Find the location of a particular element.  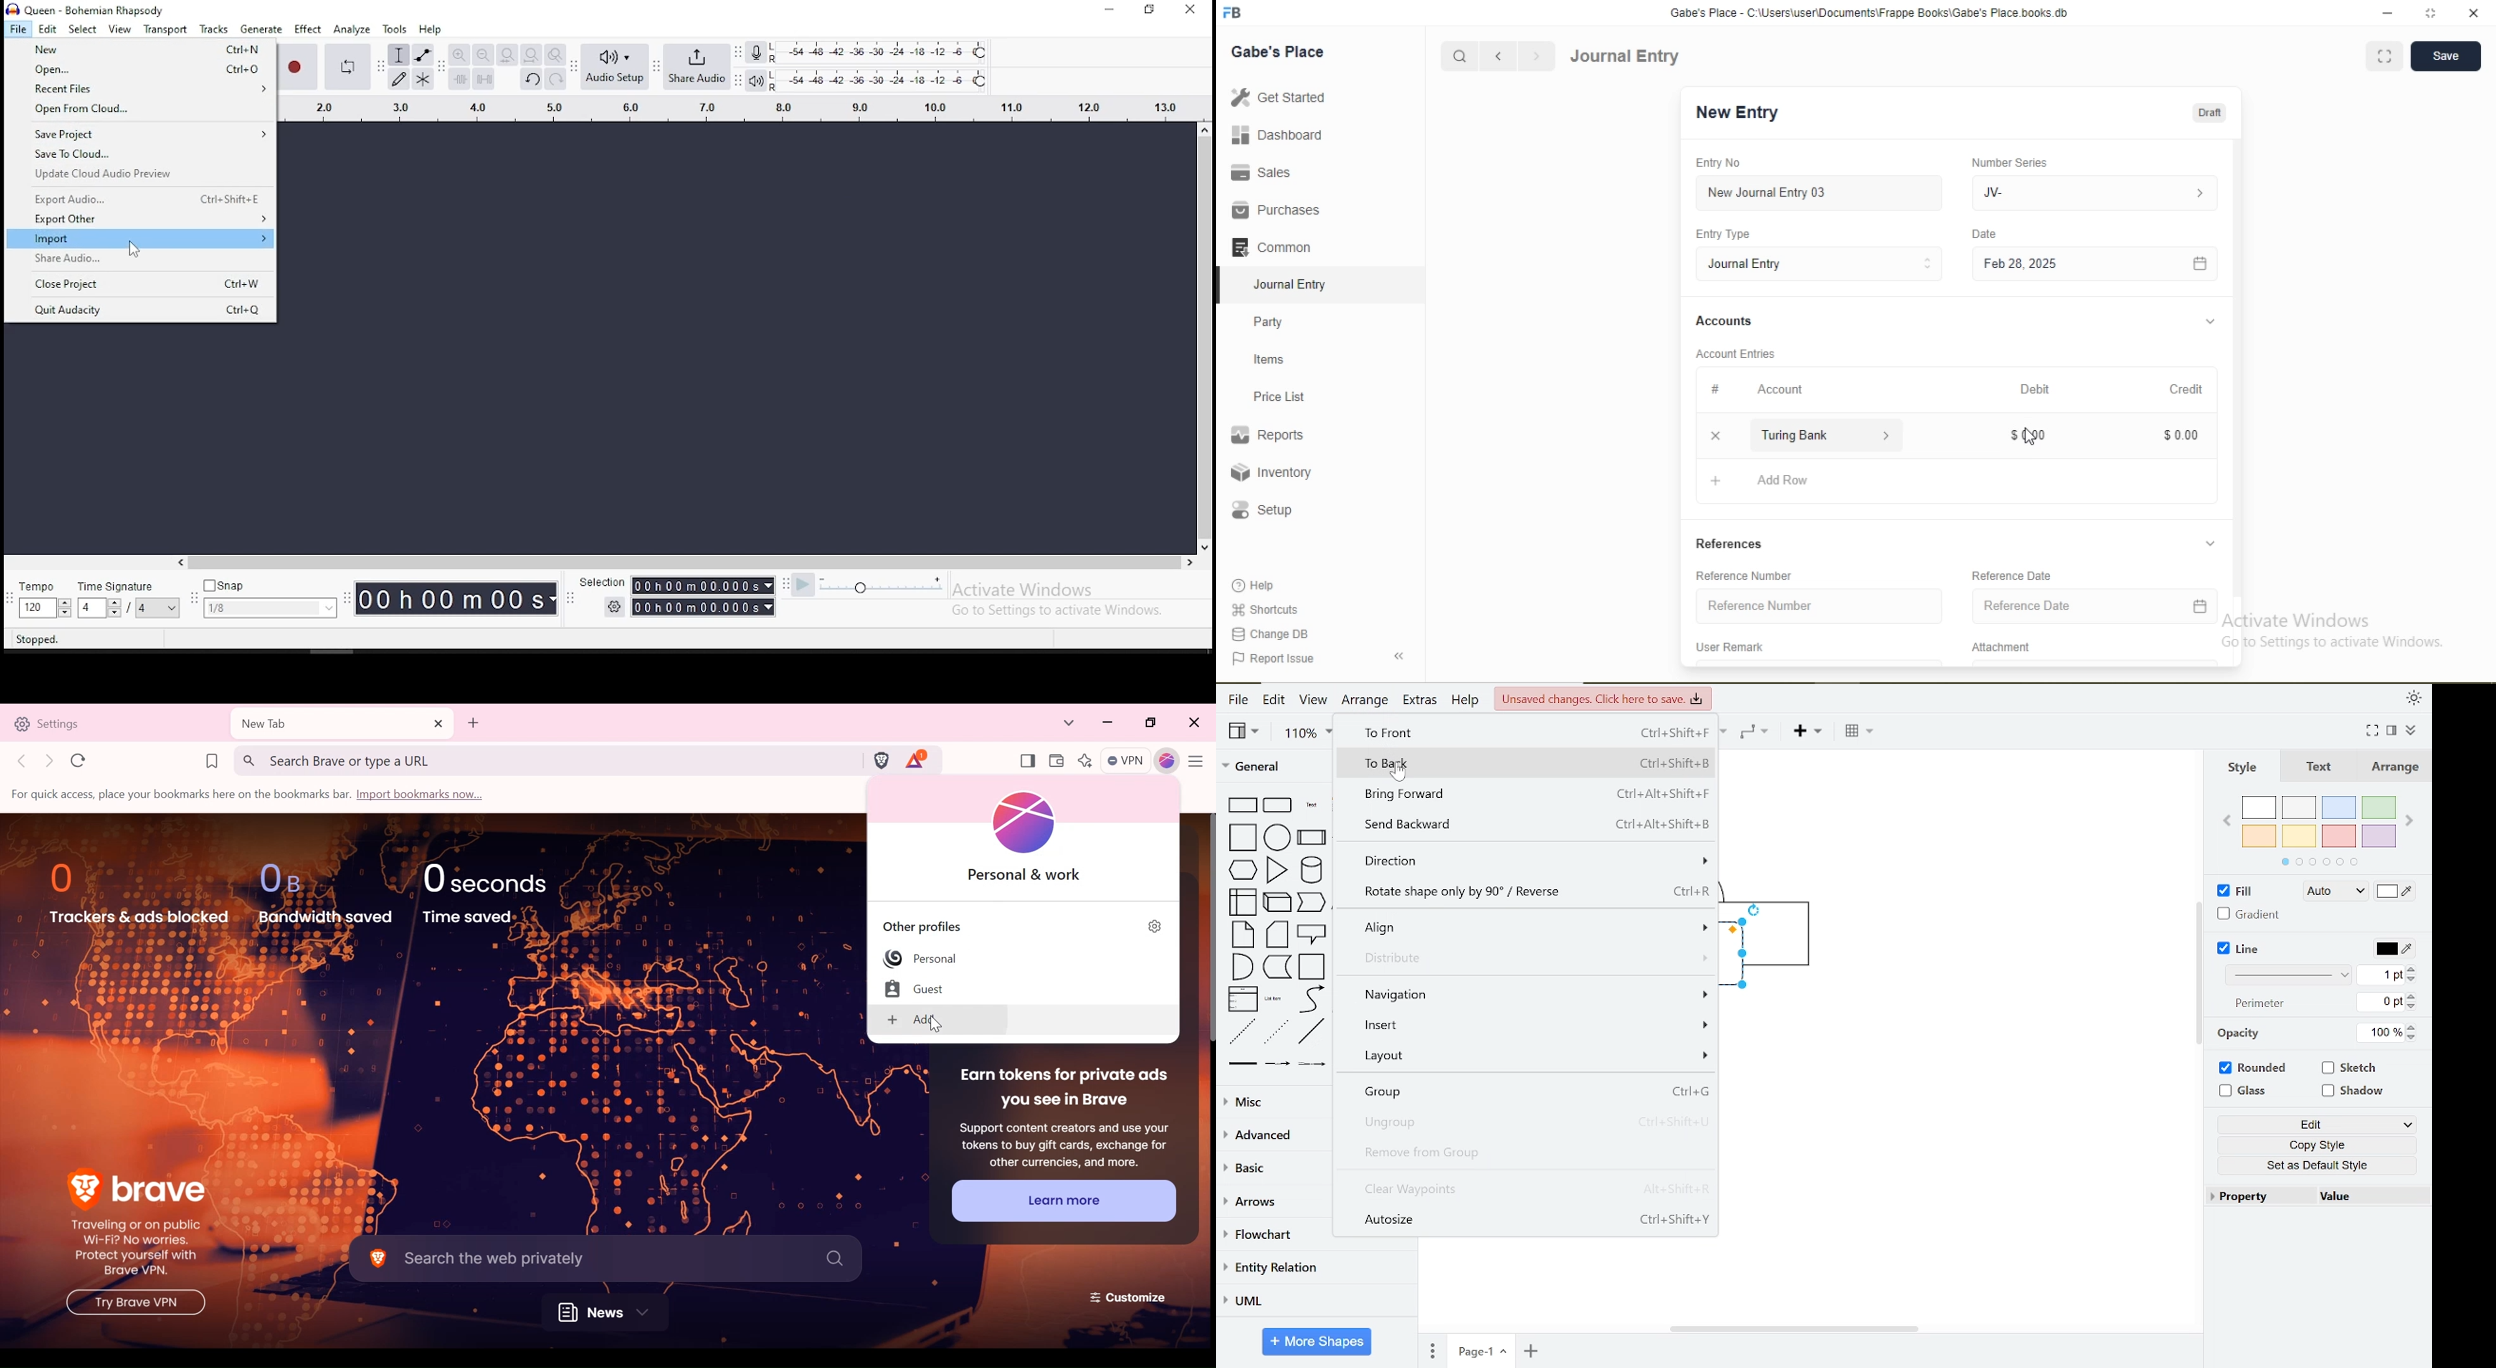

import is located at coordinates (139, 240).